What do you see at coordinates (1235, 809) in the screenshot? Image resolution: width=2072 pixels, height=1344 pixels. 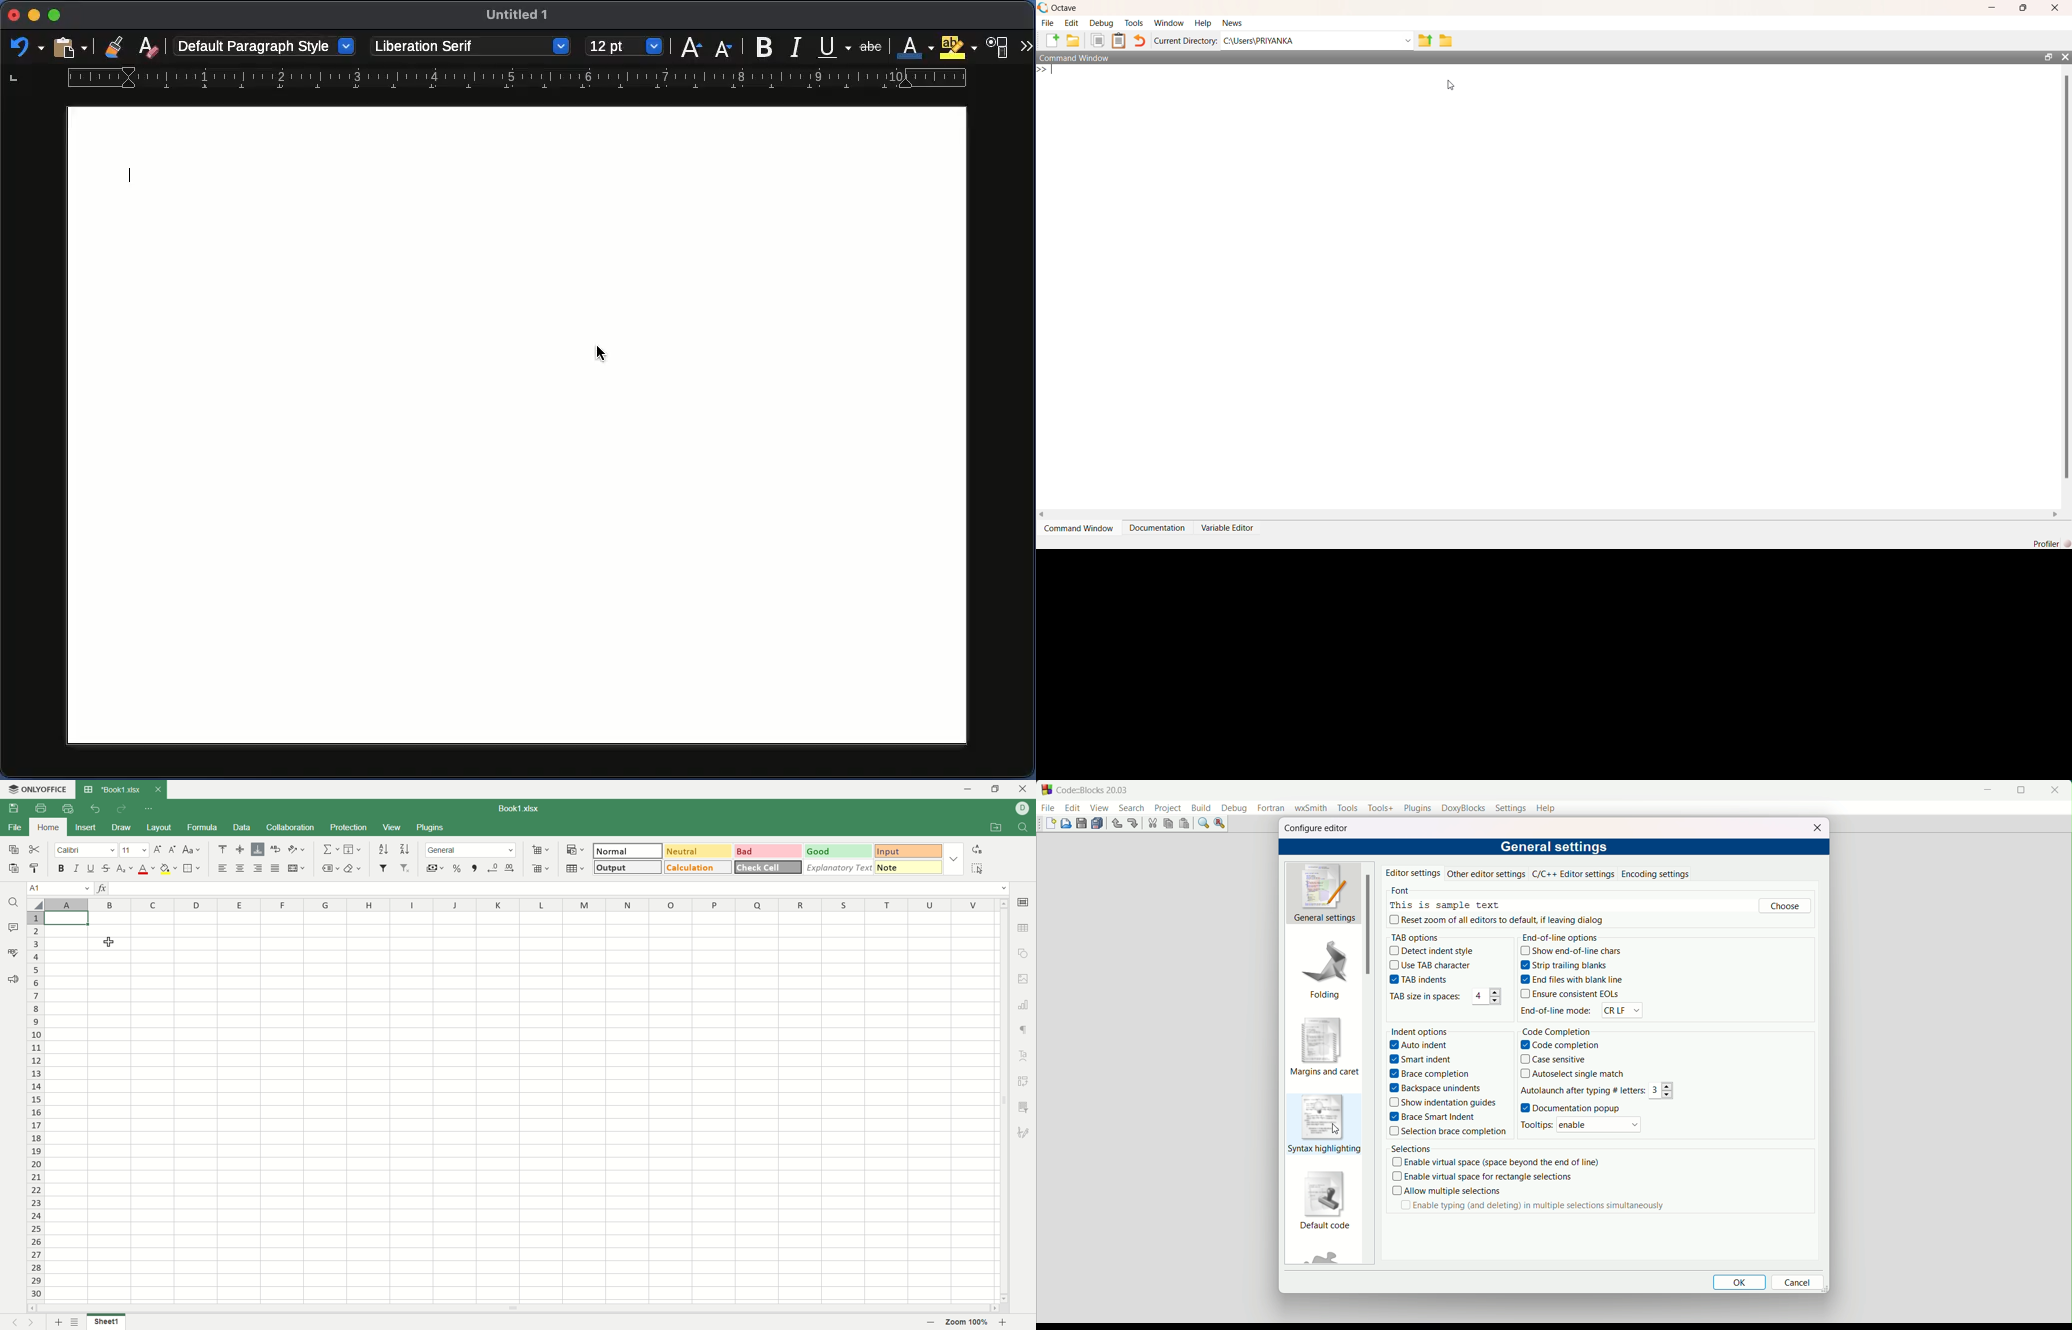 I see `debug` at bounding box center [1235, 809].